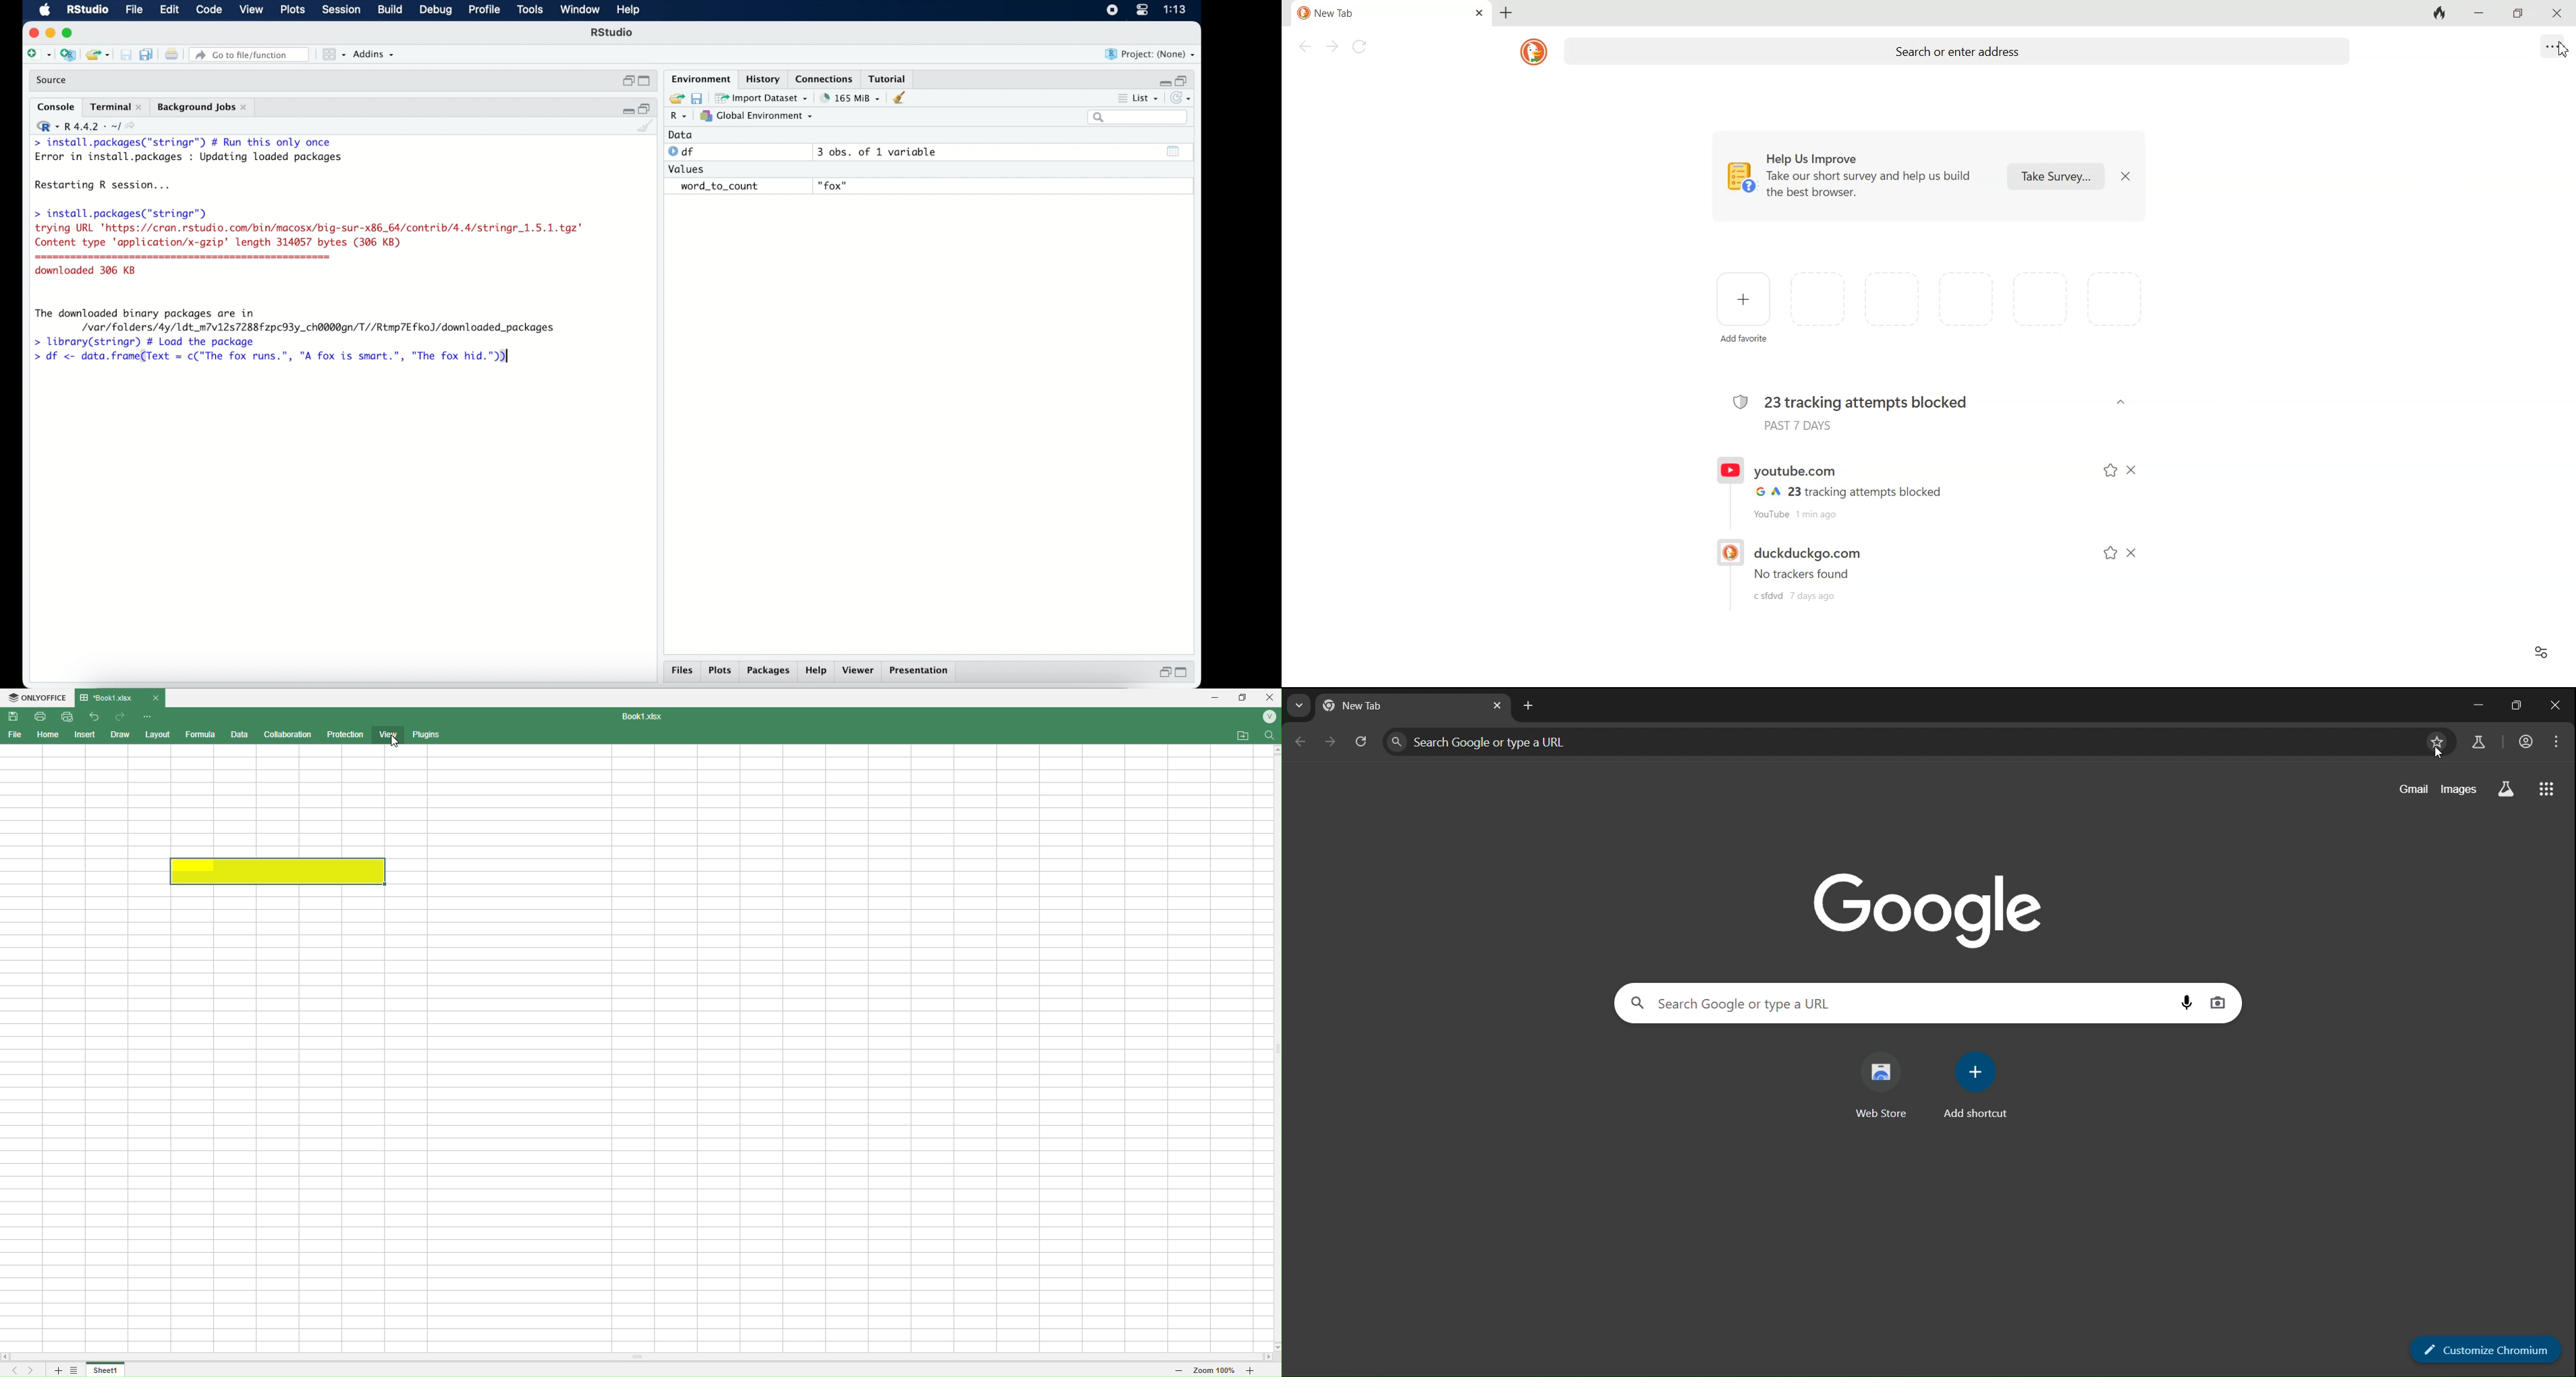  I want to click on Close, so click(156, 697).